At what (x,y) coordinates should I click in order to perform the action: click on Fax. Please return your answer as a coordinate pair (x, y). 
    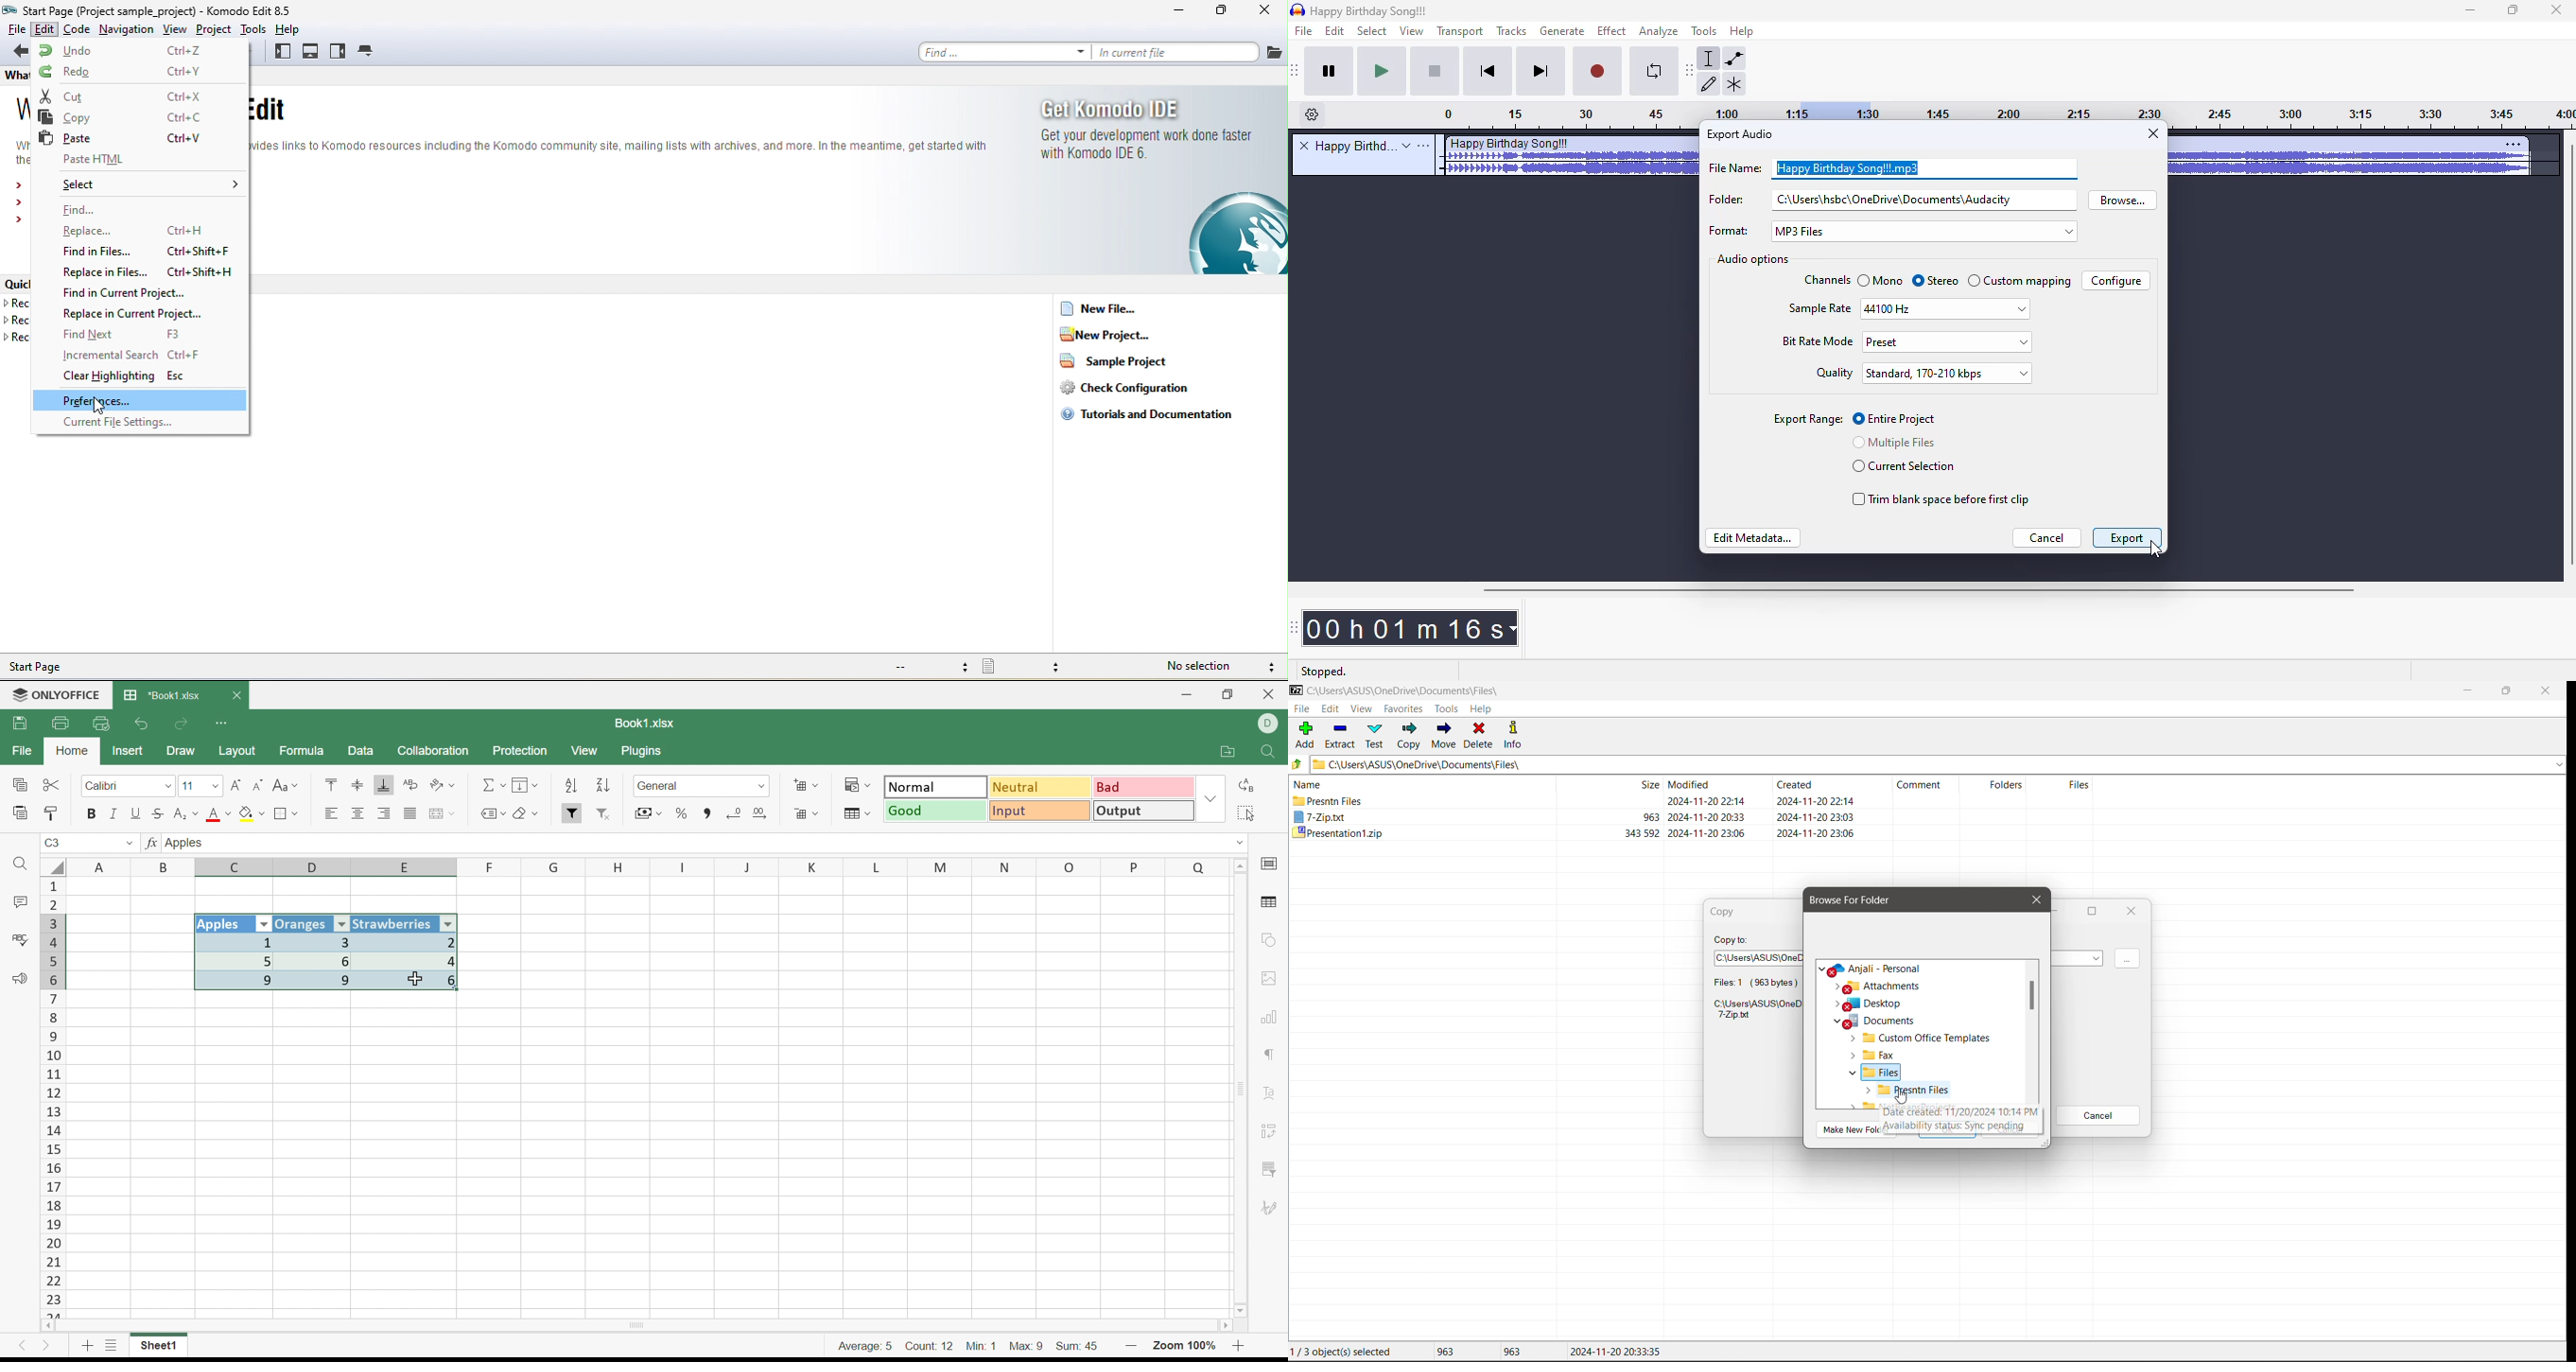
    Looking at the image, I should click on (1874, 1057).